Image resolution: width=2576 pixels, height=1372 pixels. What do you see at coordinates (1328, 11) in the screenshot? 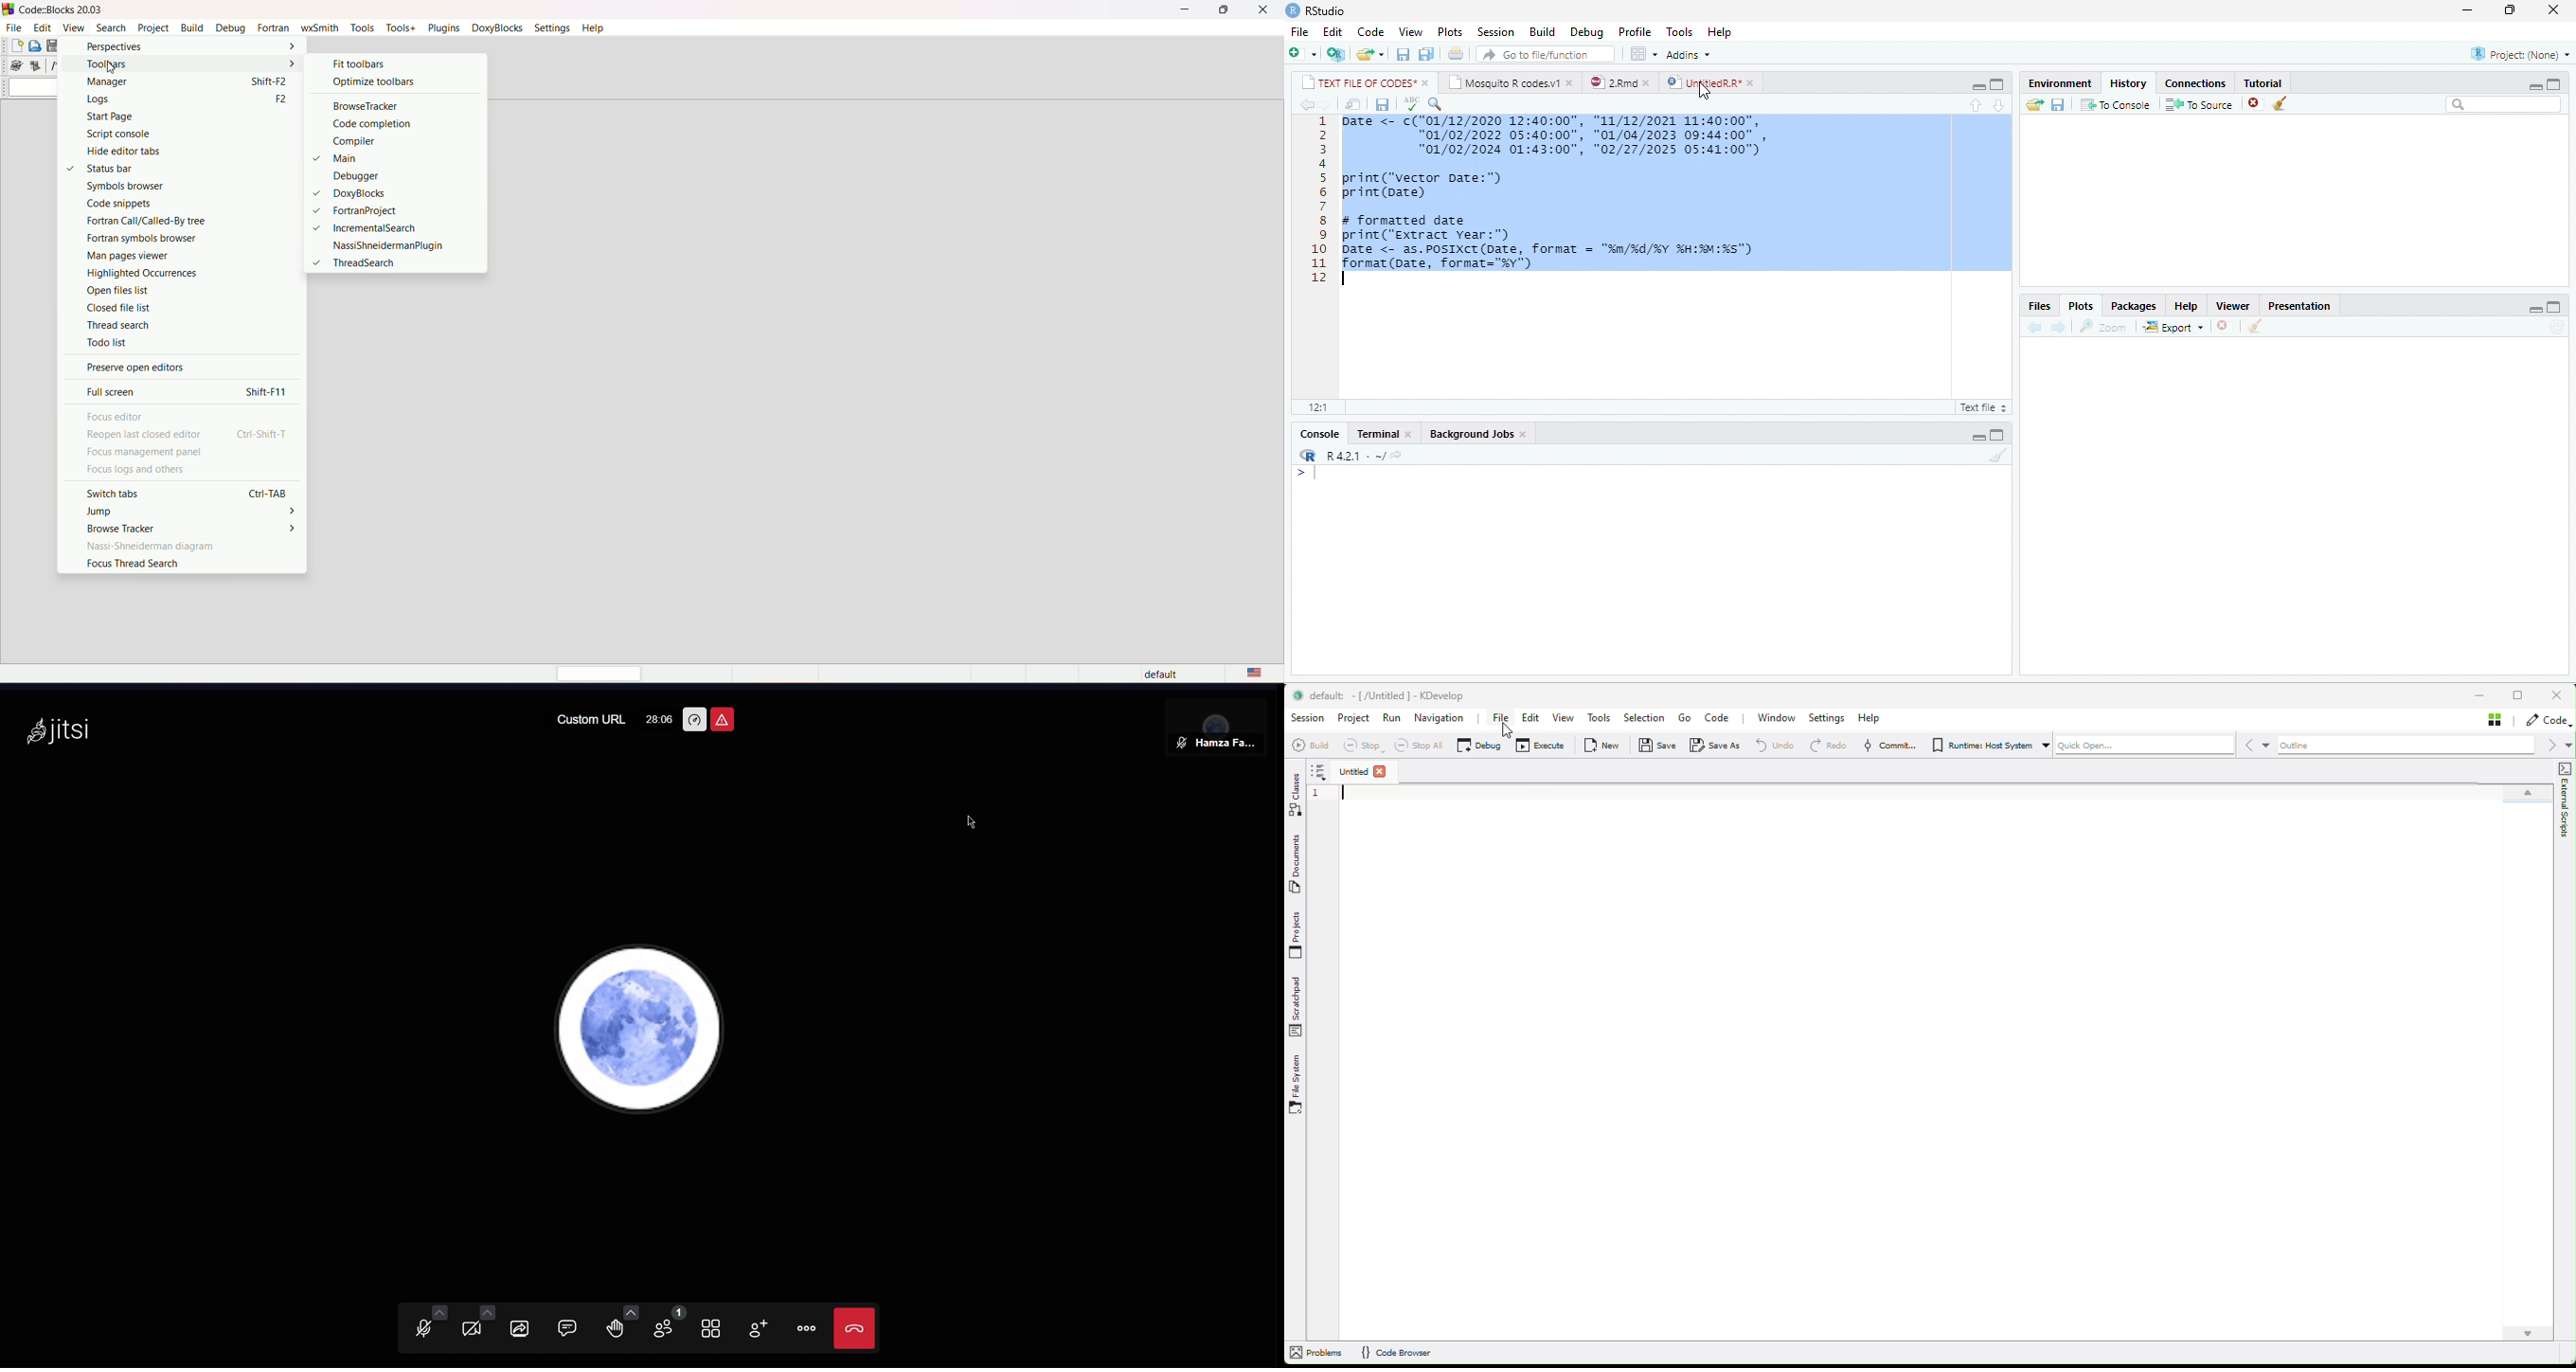
I see `RStudio` at bounding box center [1328, 11].